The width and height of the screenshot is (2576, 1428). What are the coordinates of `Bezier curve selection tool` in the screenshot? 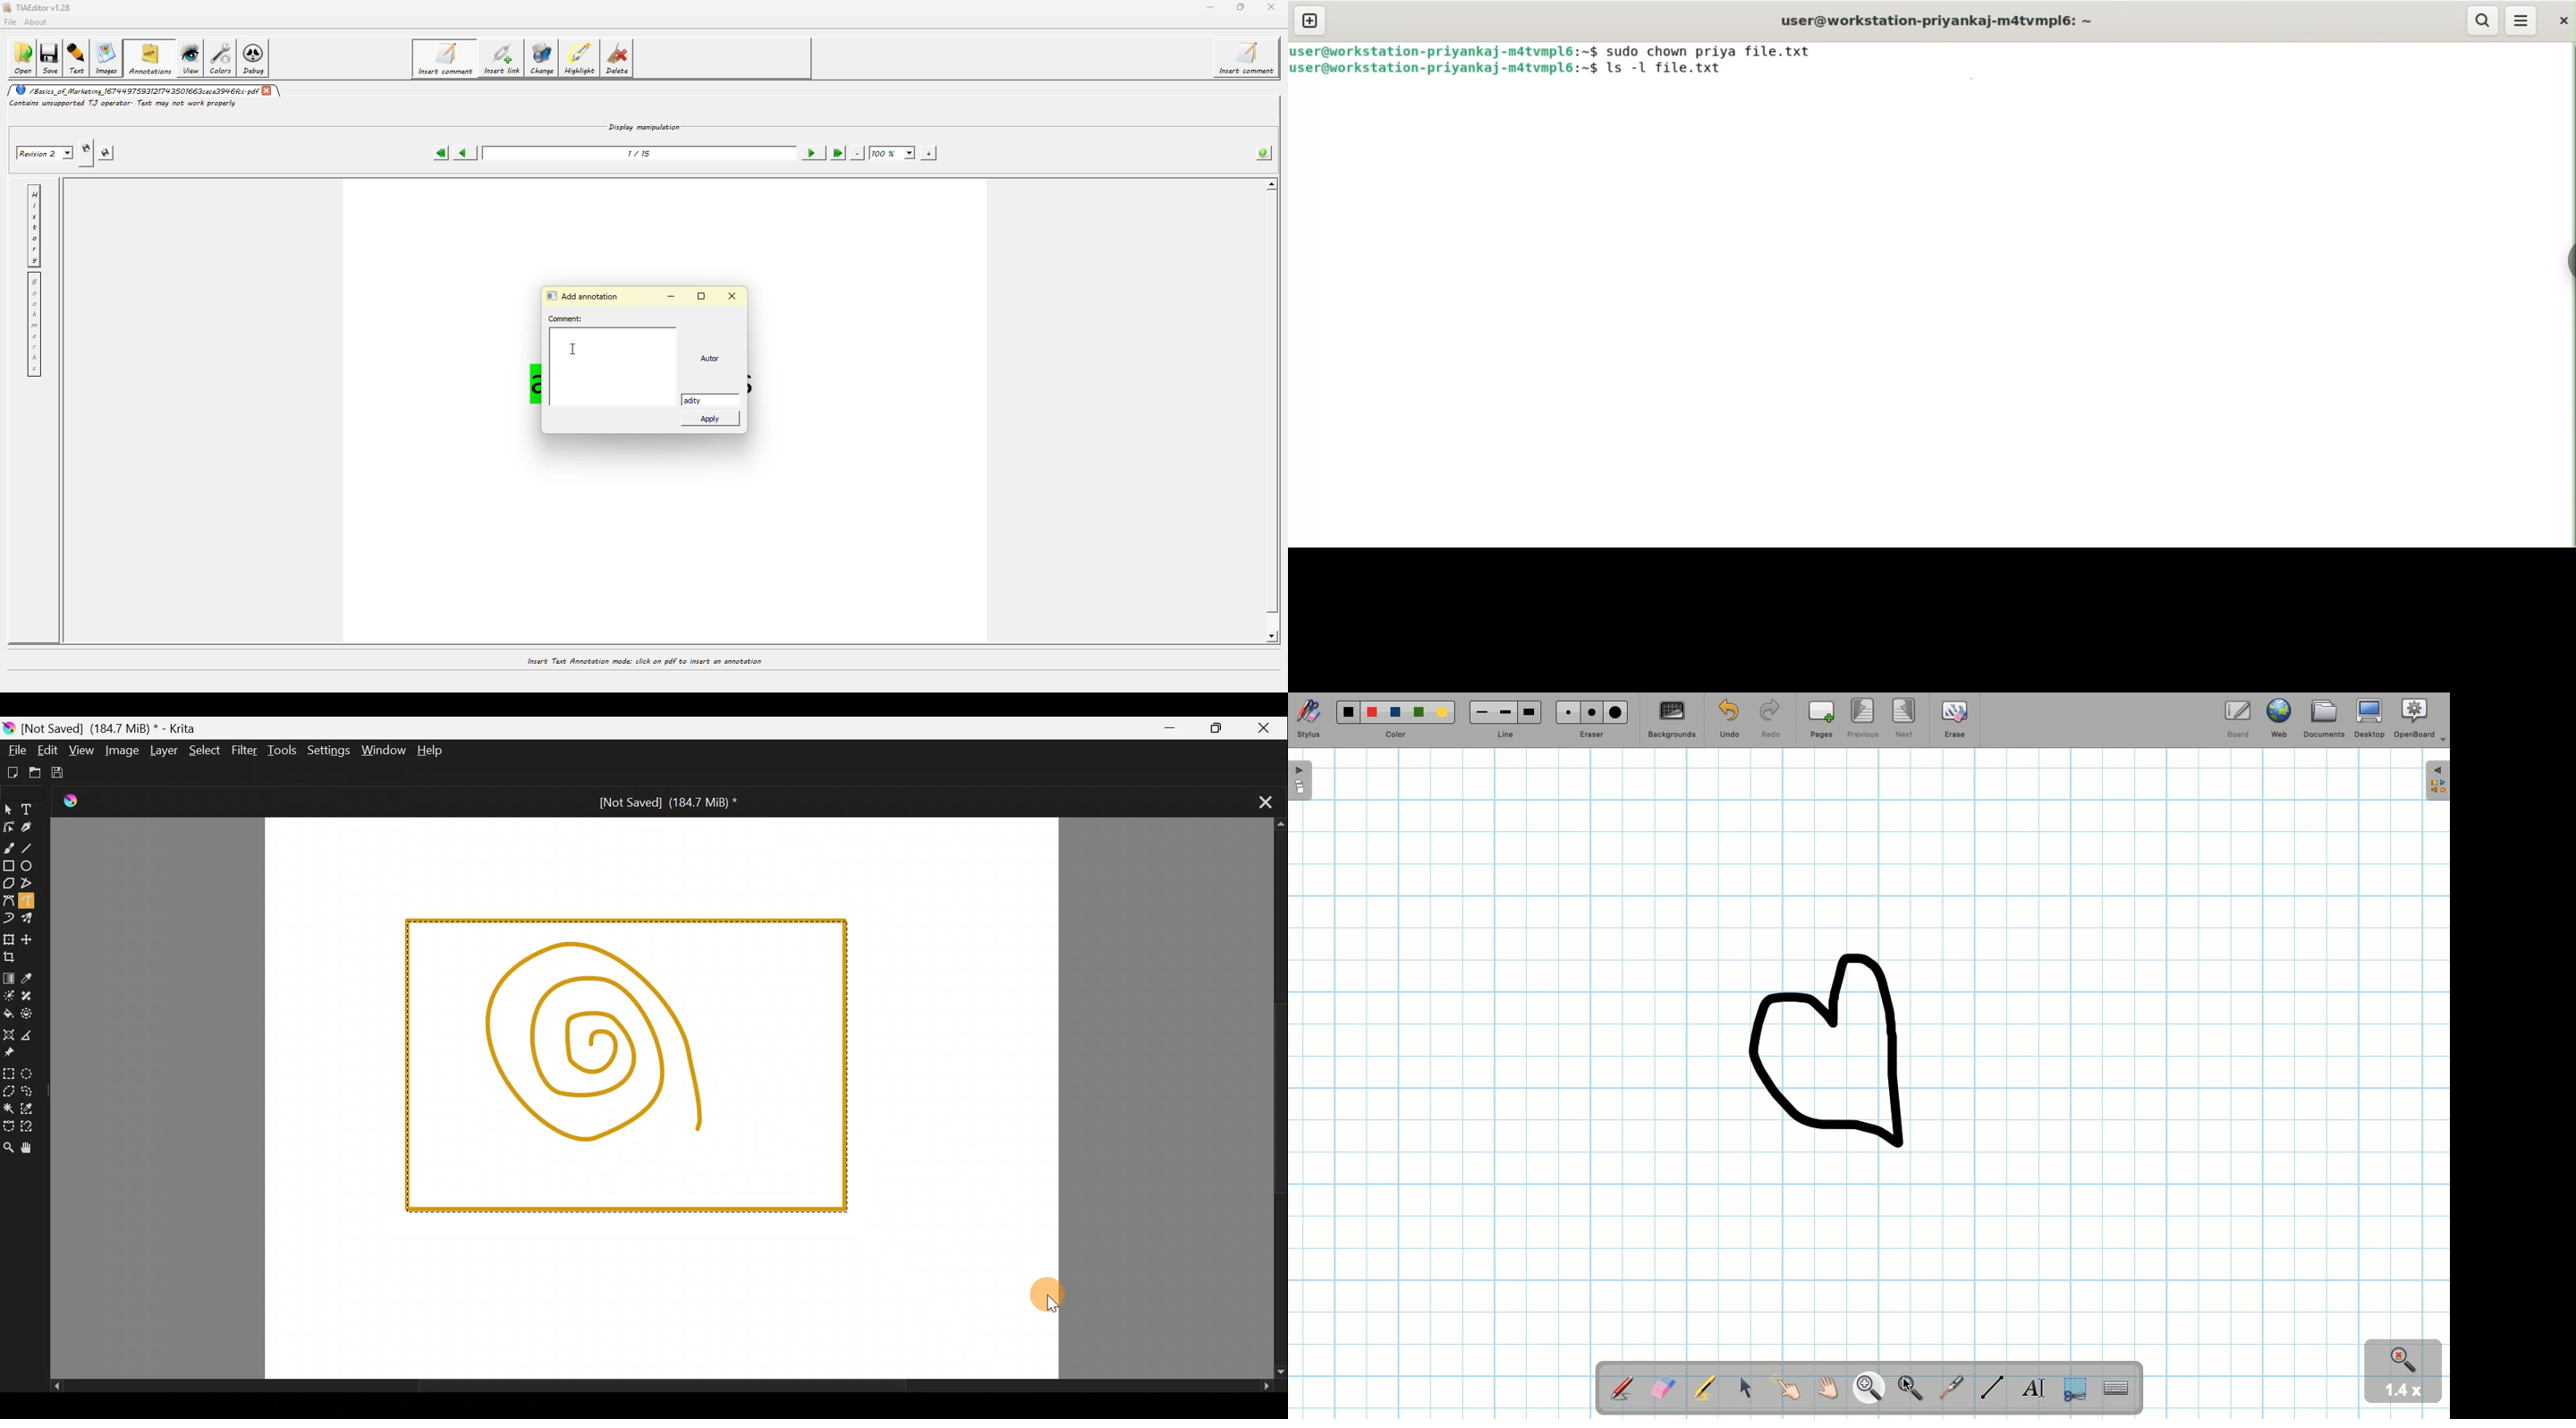 It's located at (8, 1127).